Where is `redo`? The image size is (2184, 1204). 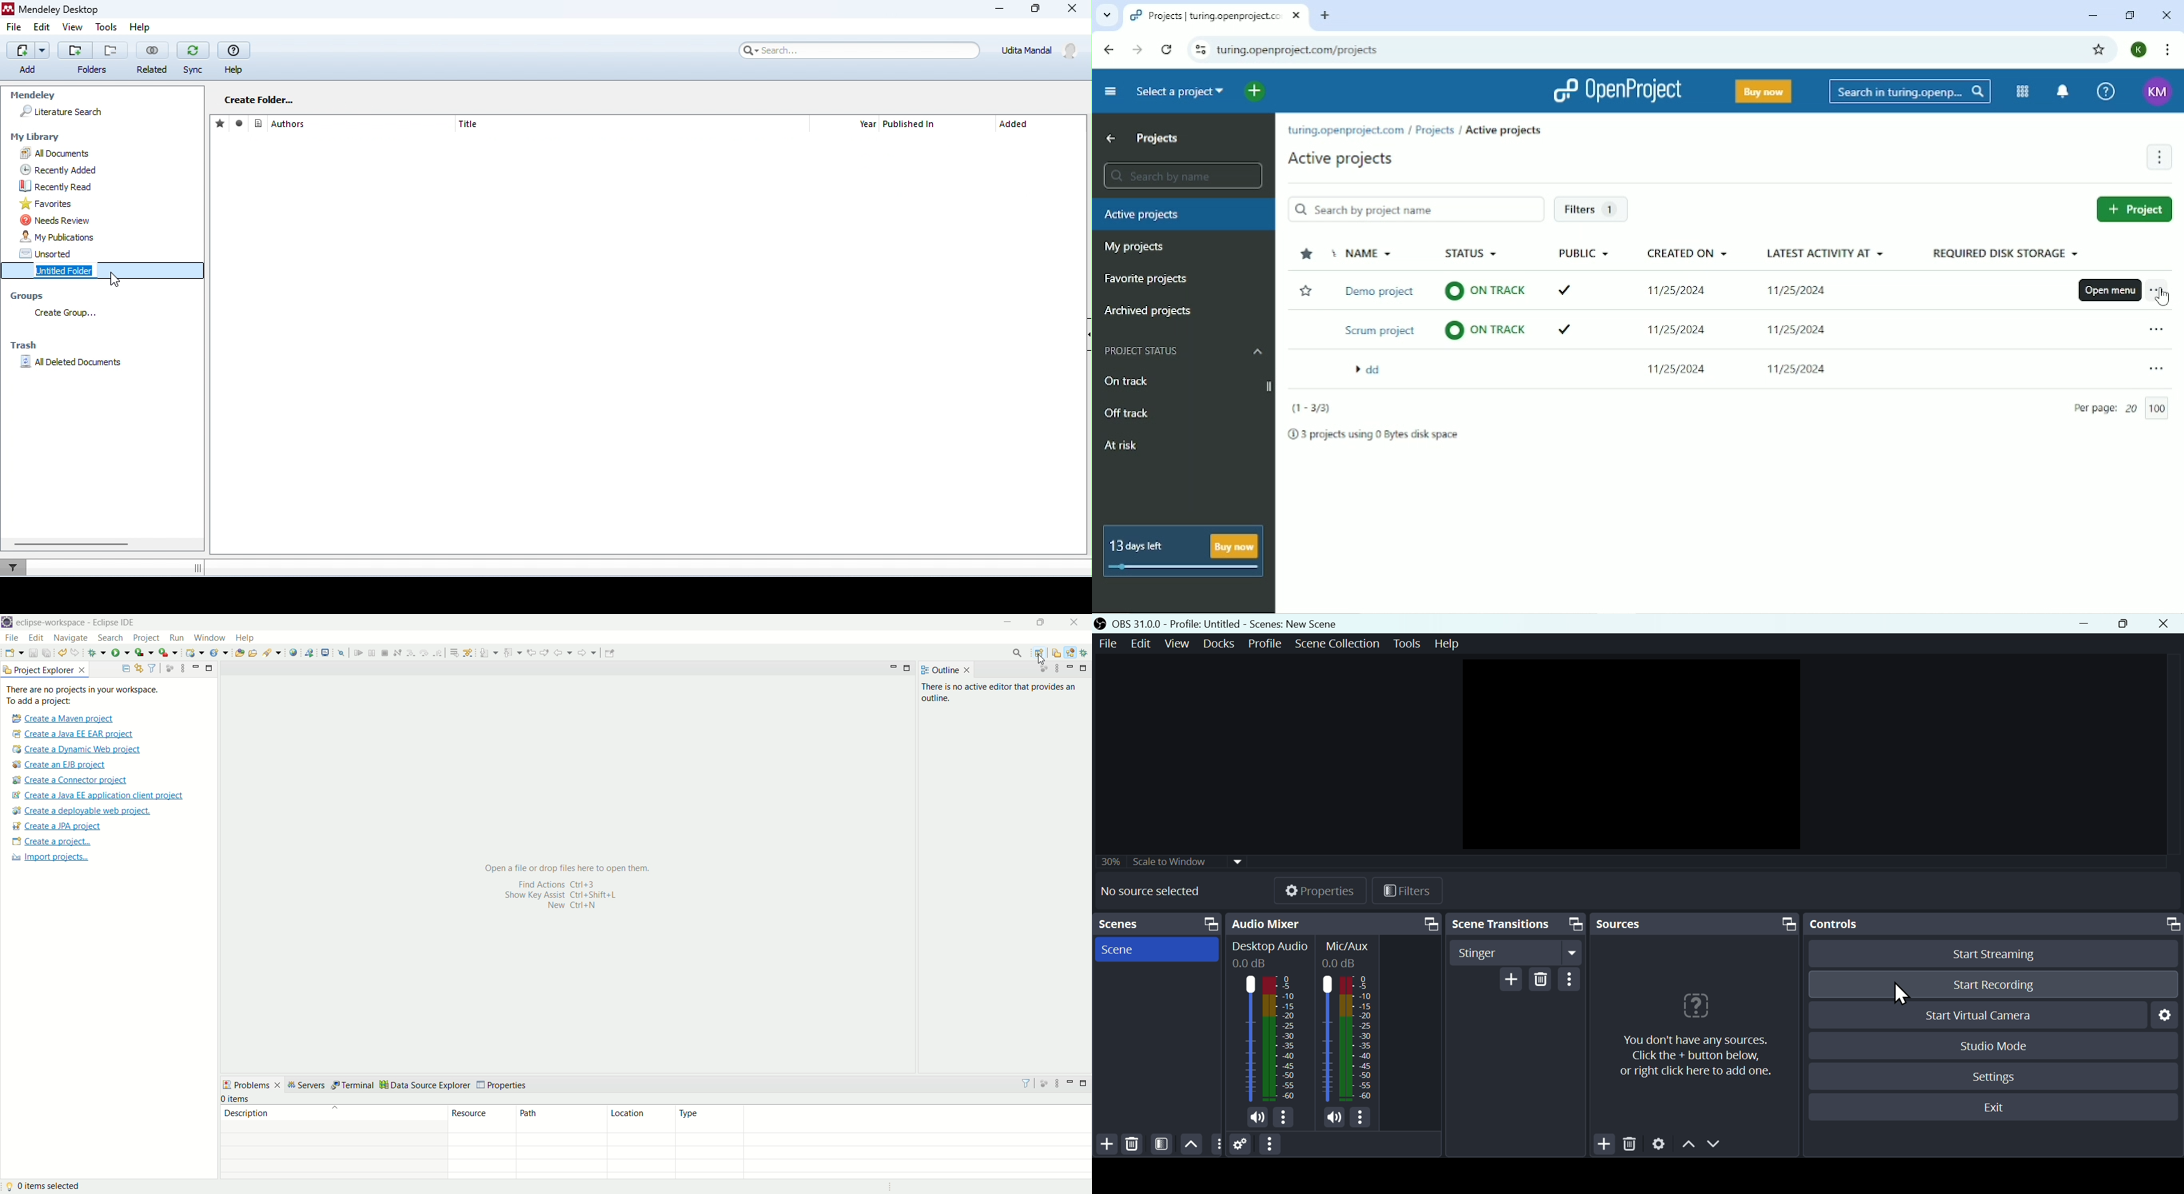 redo is located at coordinates (77, 653).